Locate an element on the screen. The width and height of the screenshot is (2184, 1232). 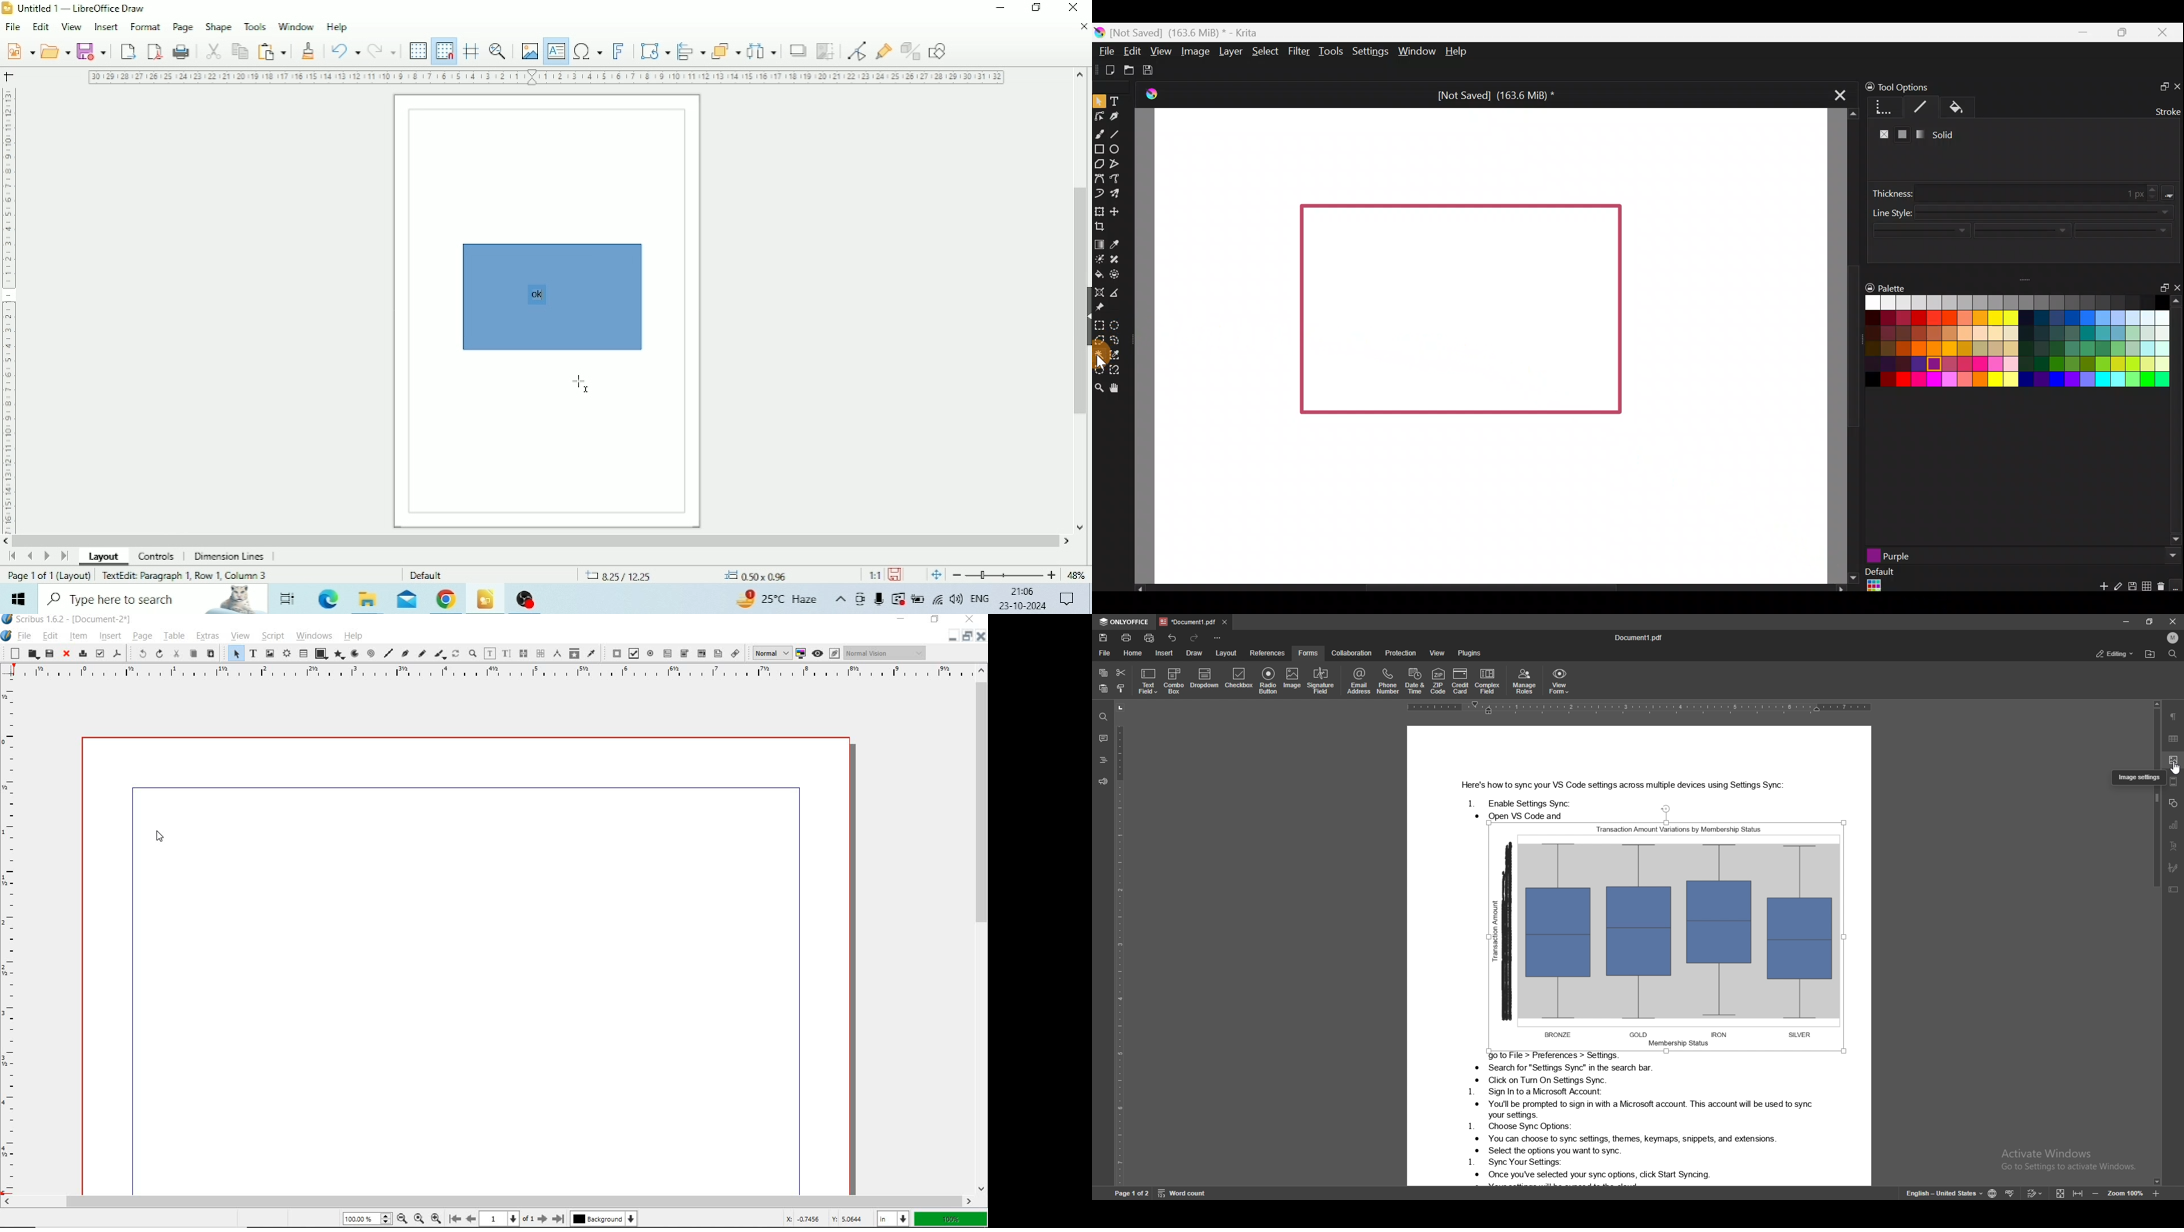
open is located at coordinates (32, 654).